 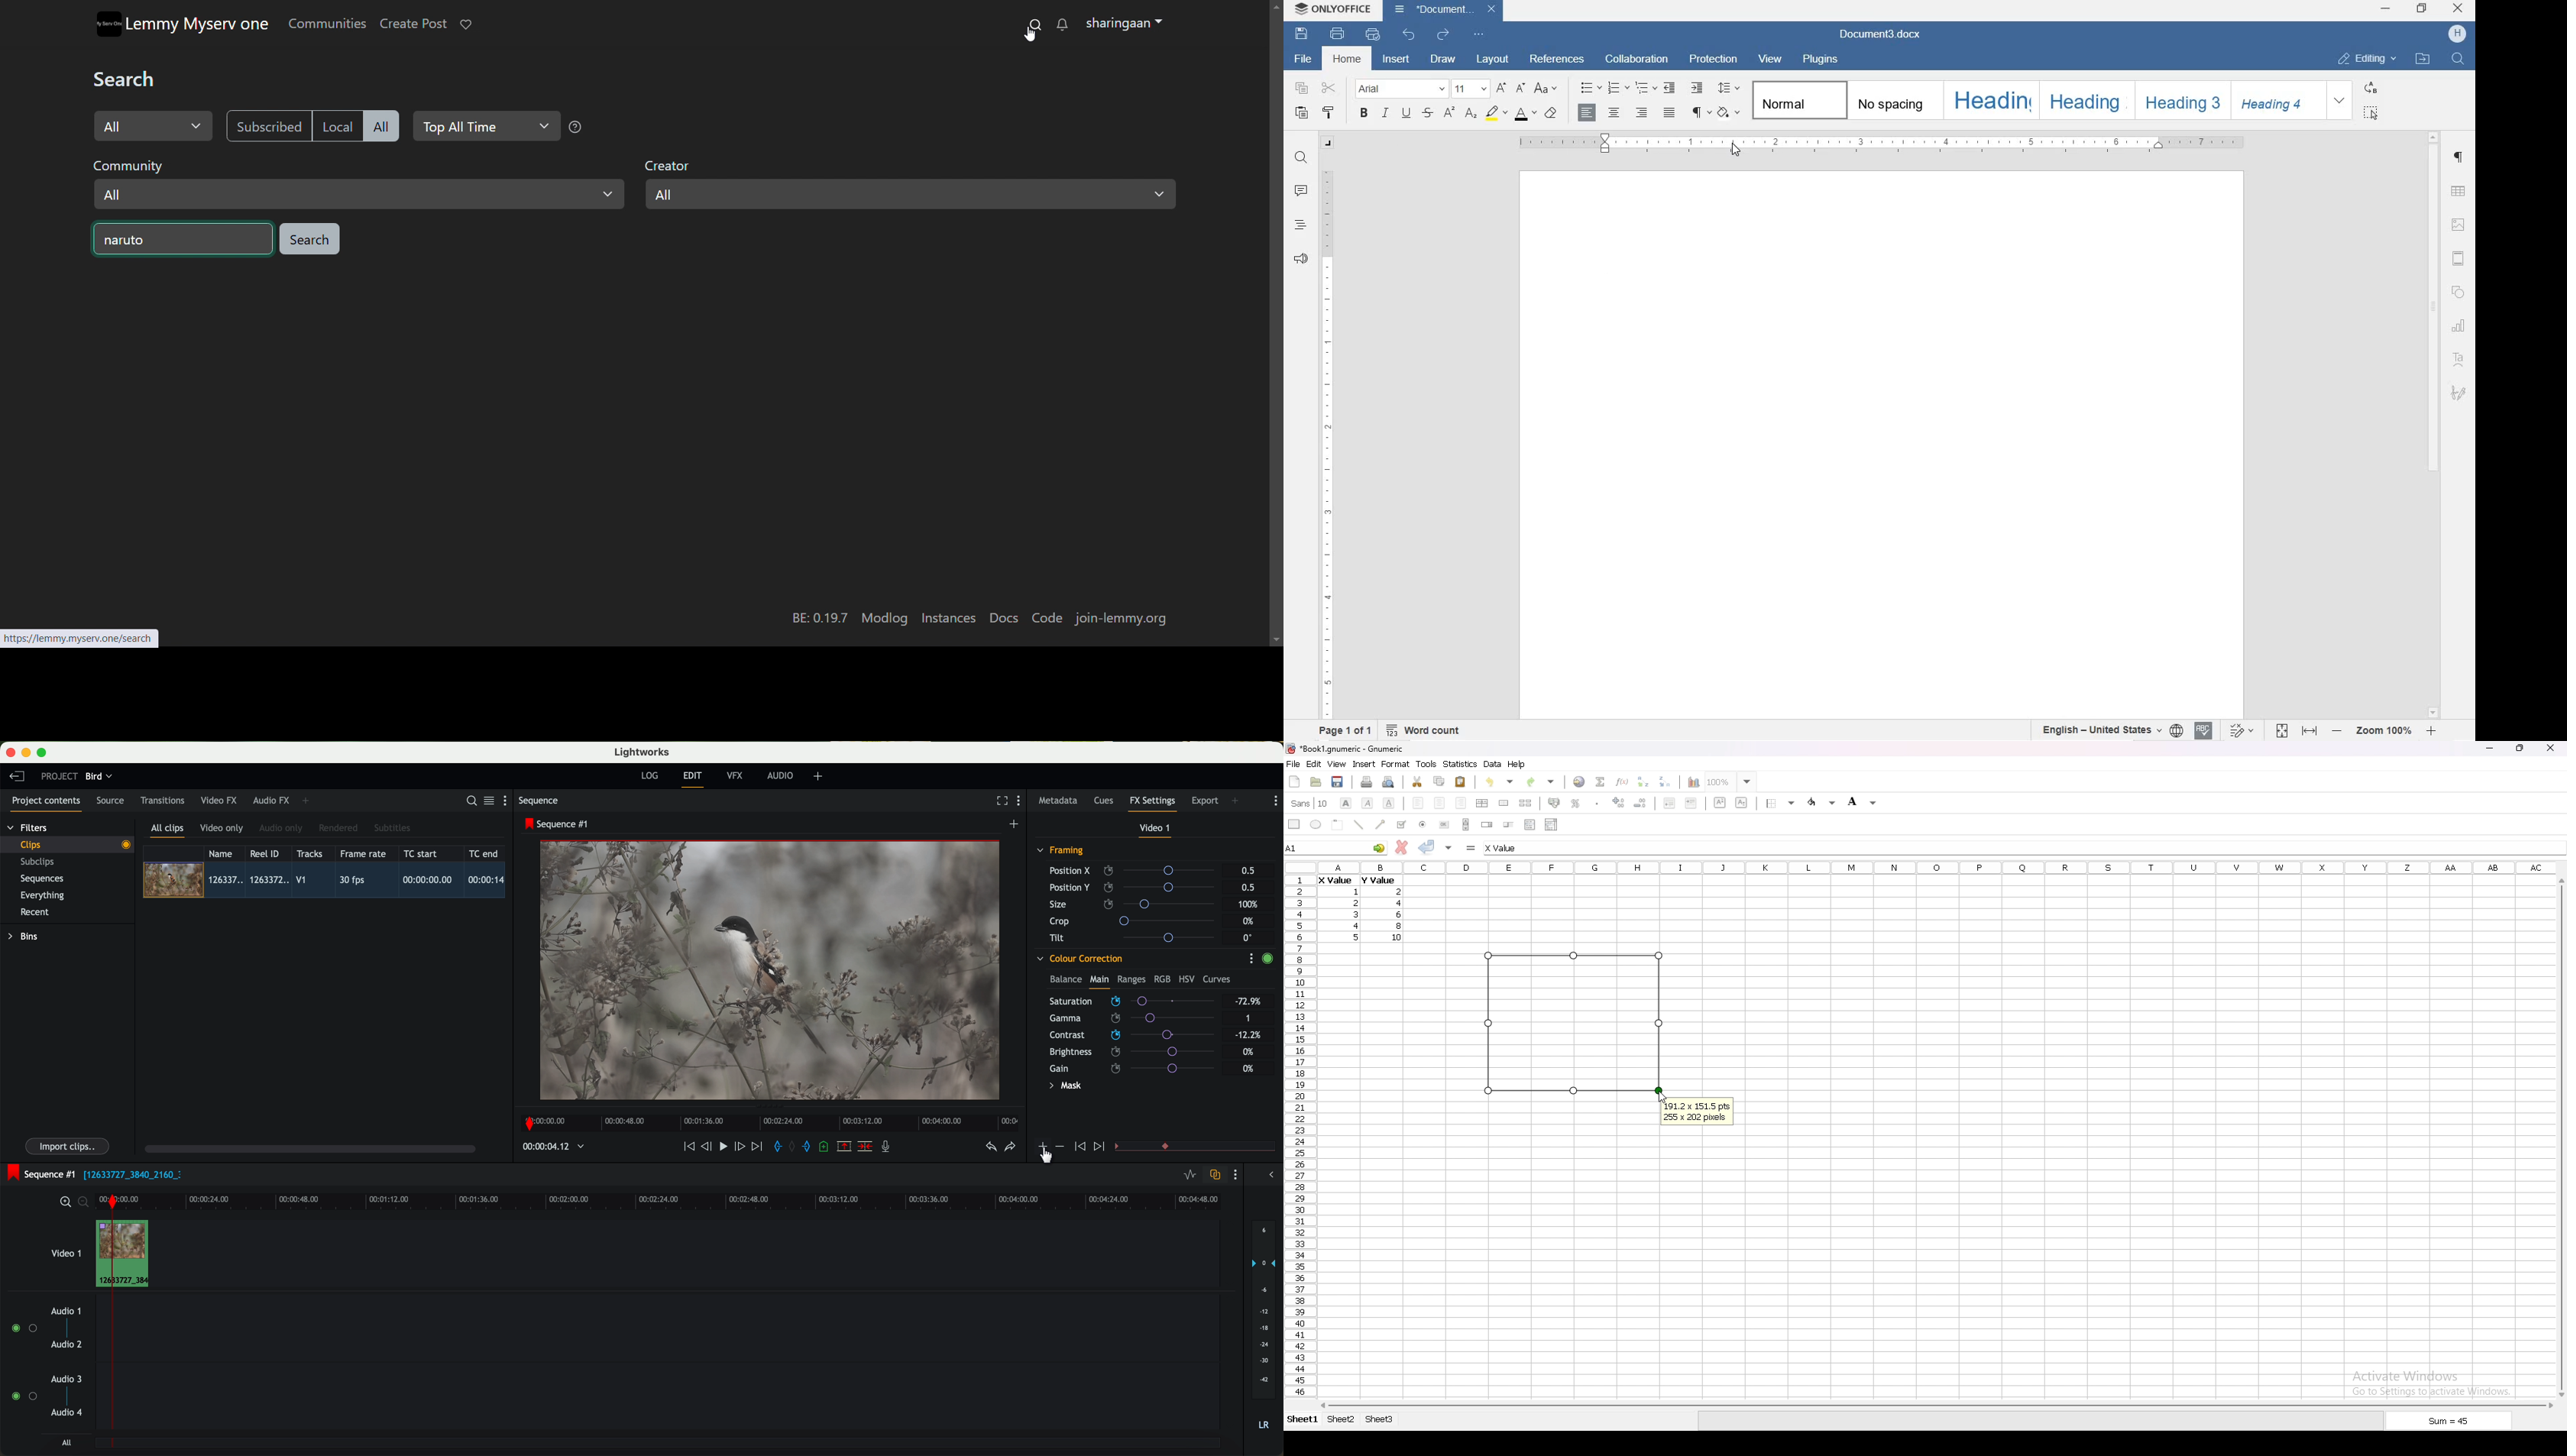 What do you see at coordinates (1046, 1152) in the screenshot?
I see `click on add effect` at bounding box center [1046, 1152].